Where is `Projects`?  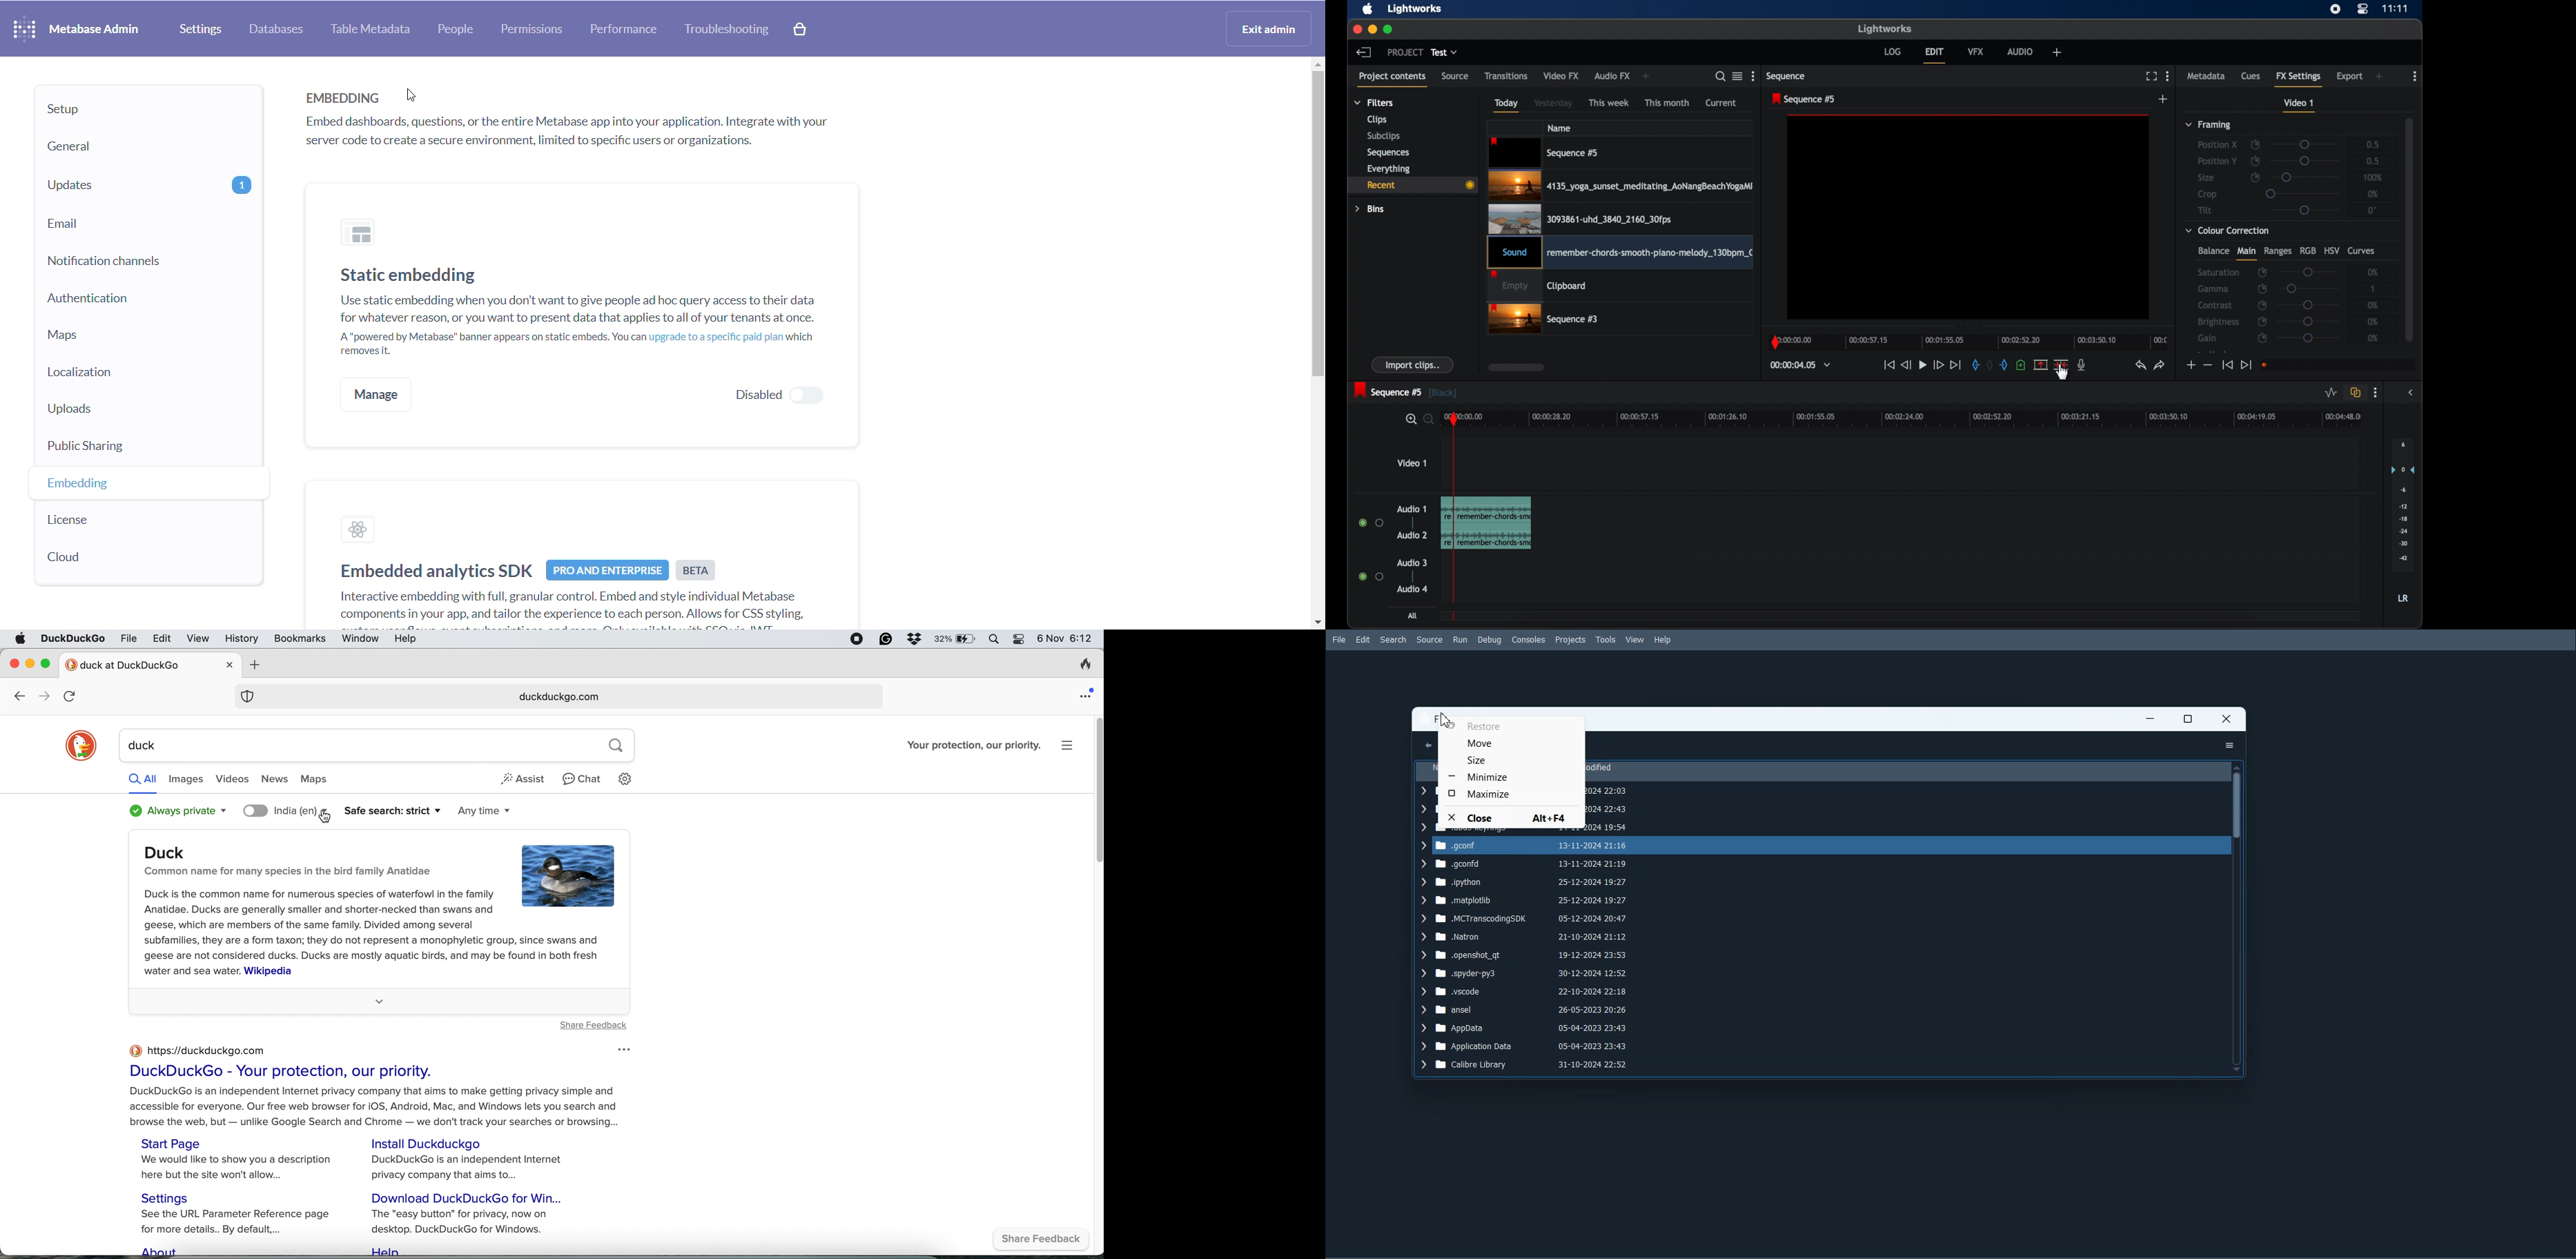
Projects is located at coordinates (1570, 639).